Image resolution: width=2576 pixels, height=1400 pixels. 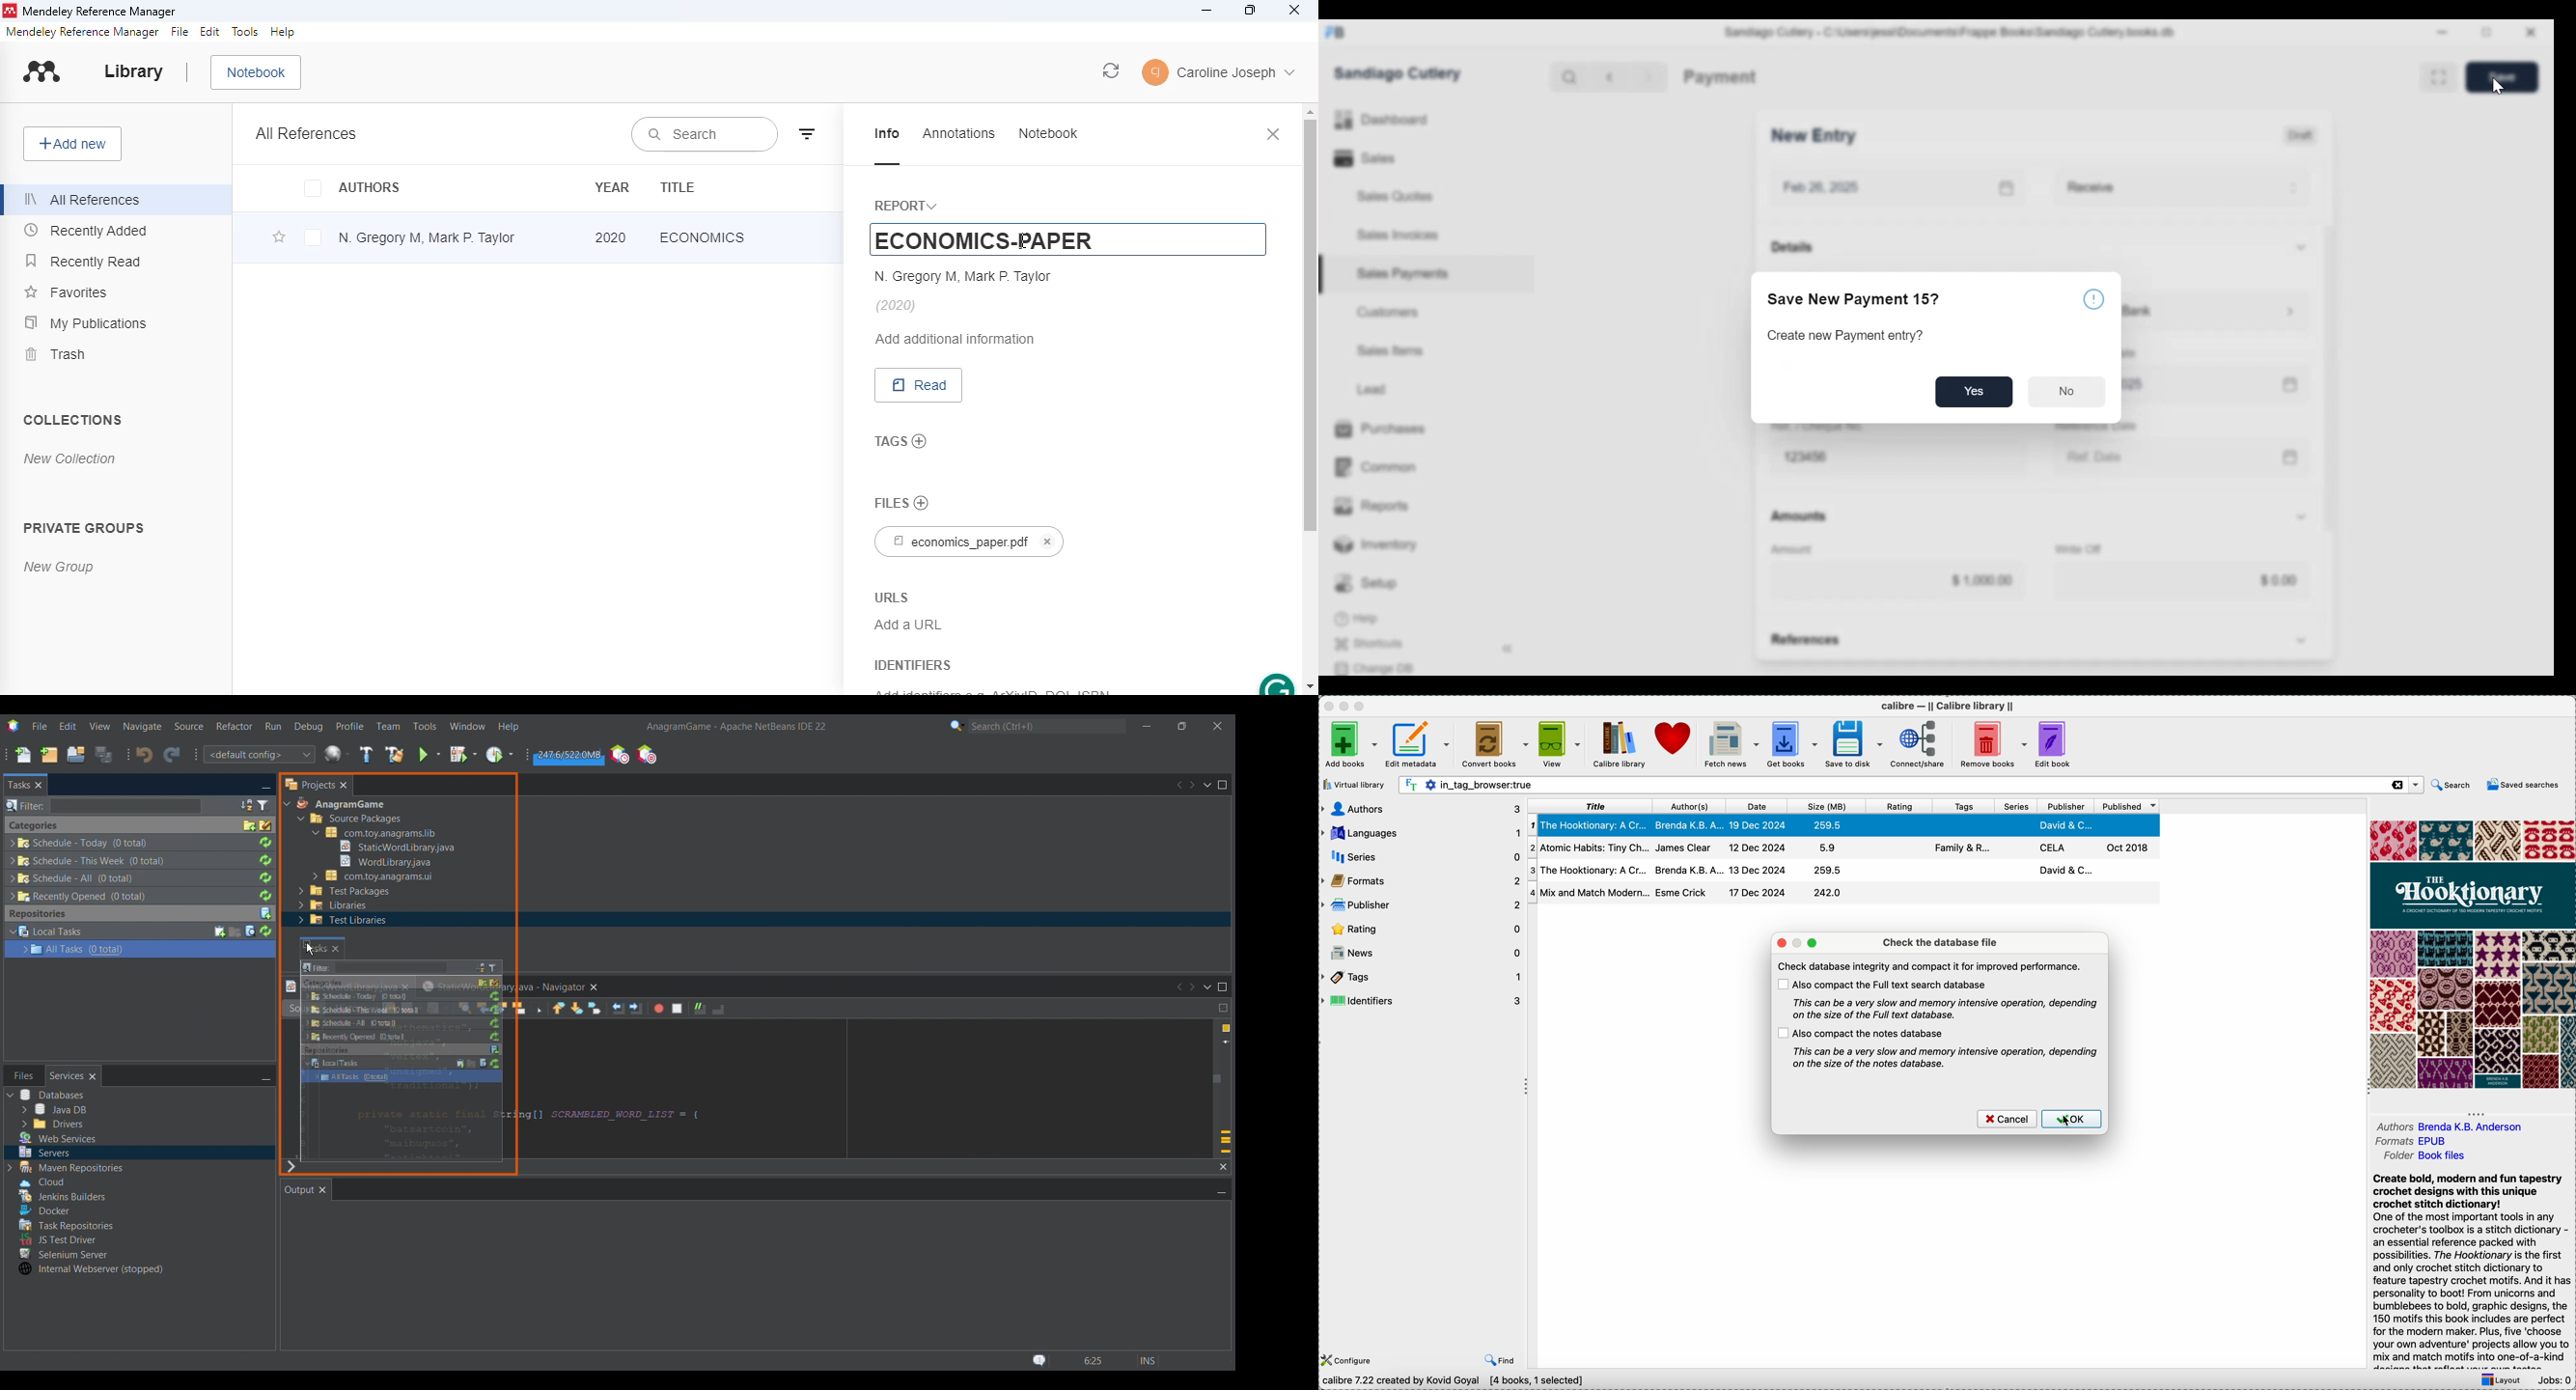 What do you see at coordinates (313, 237) in the screenshot?
I see `select` at bounding box center [313, 237].